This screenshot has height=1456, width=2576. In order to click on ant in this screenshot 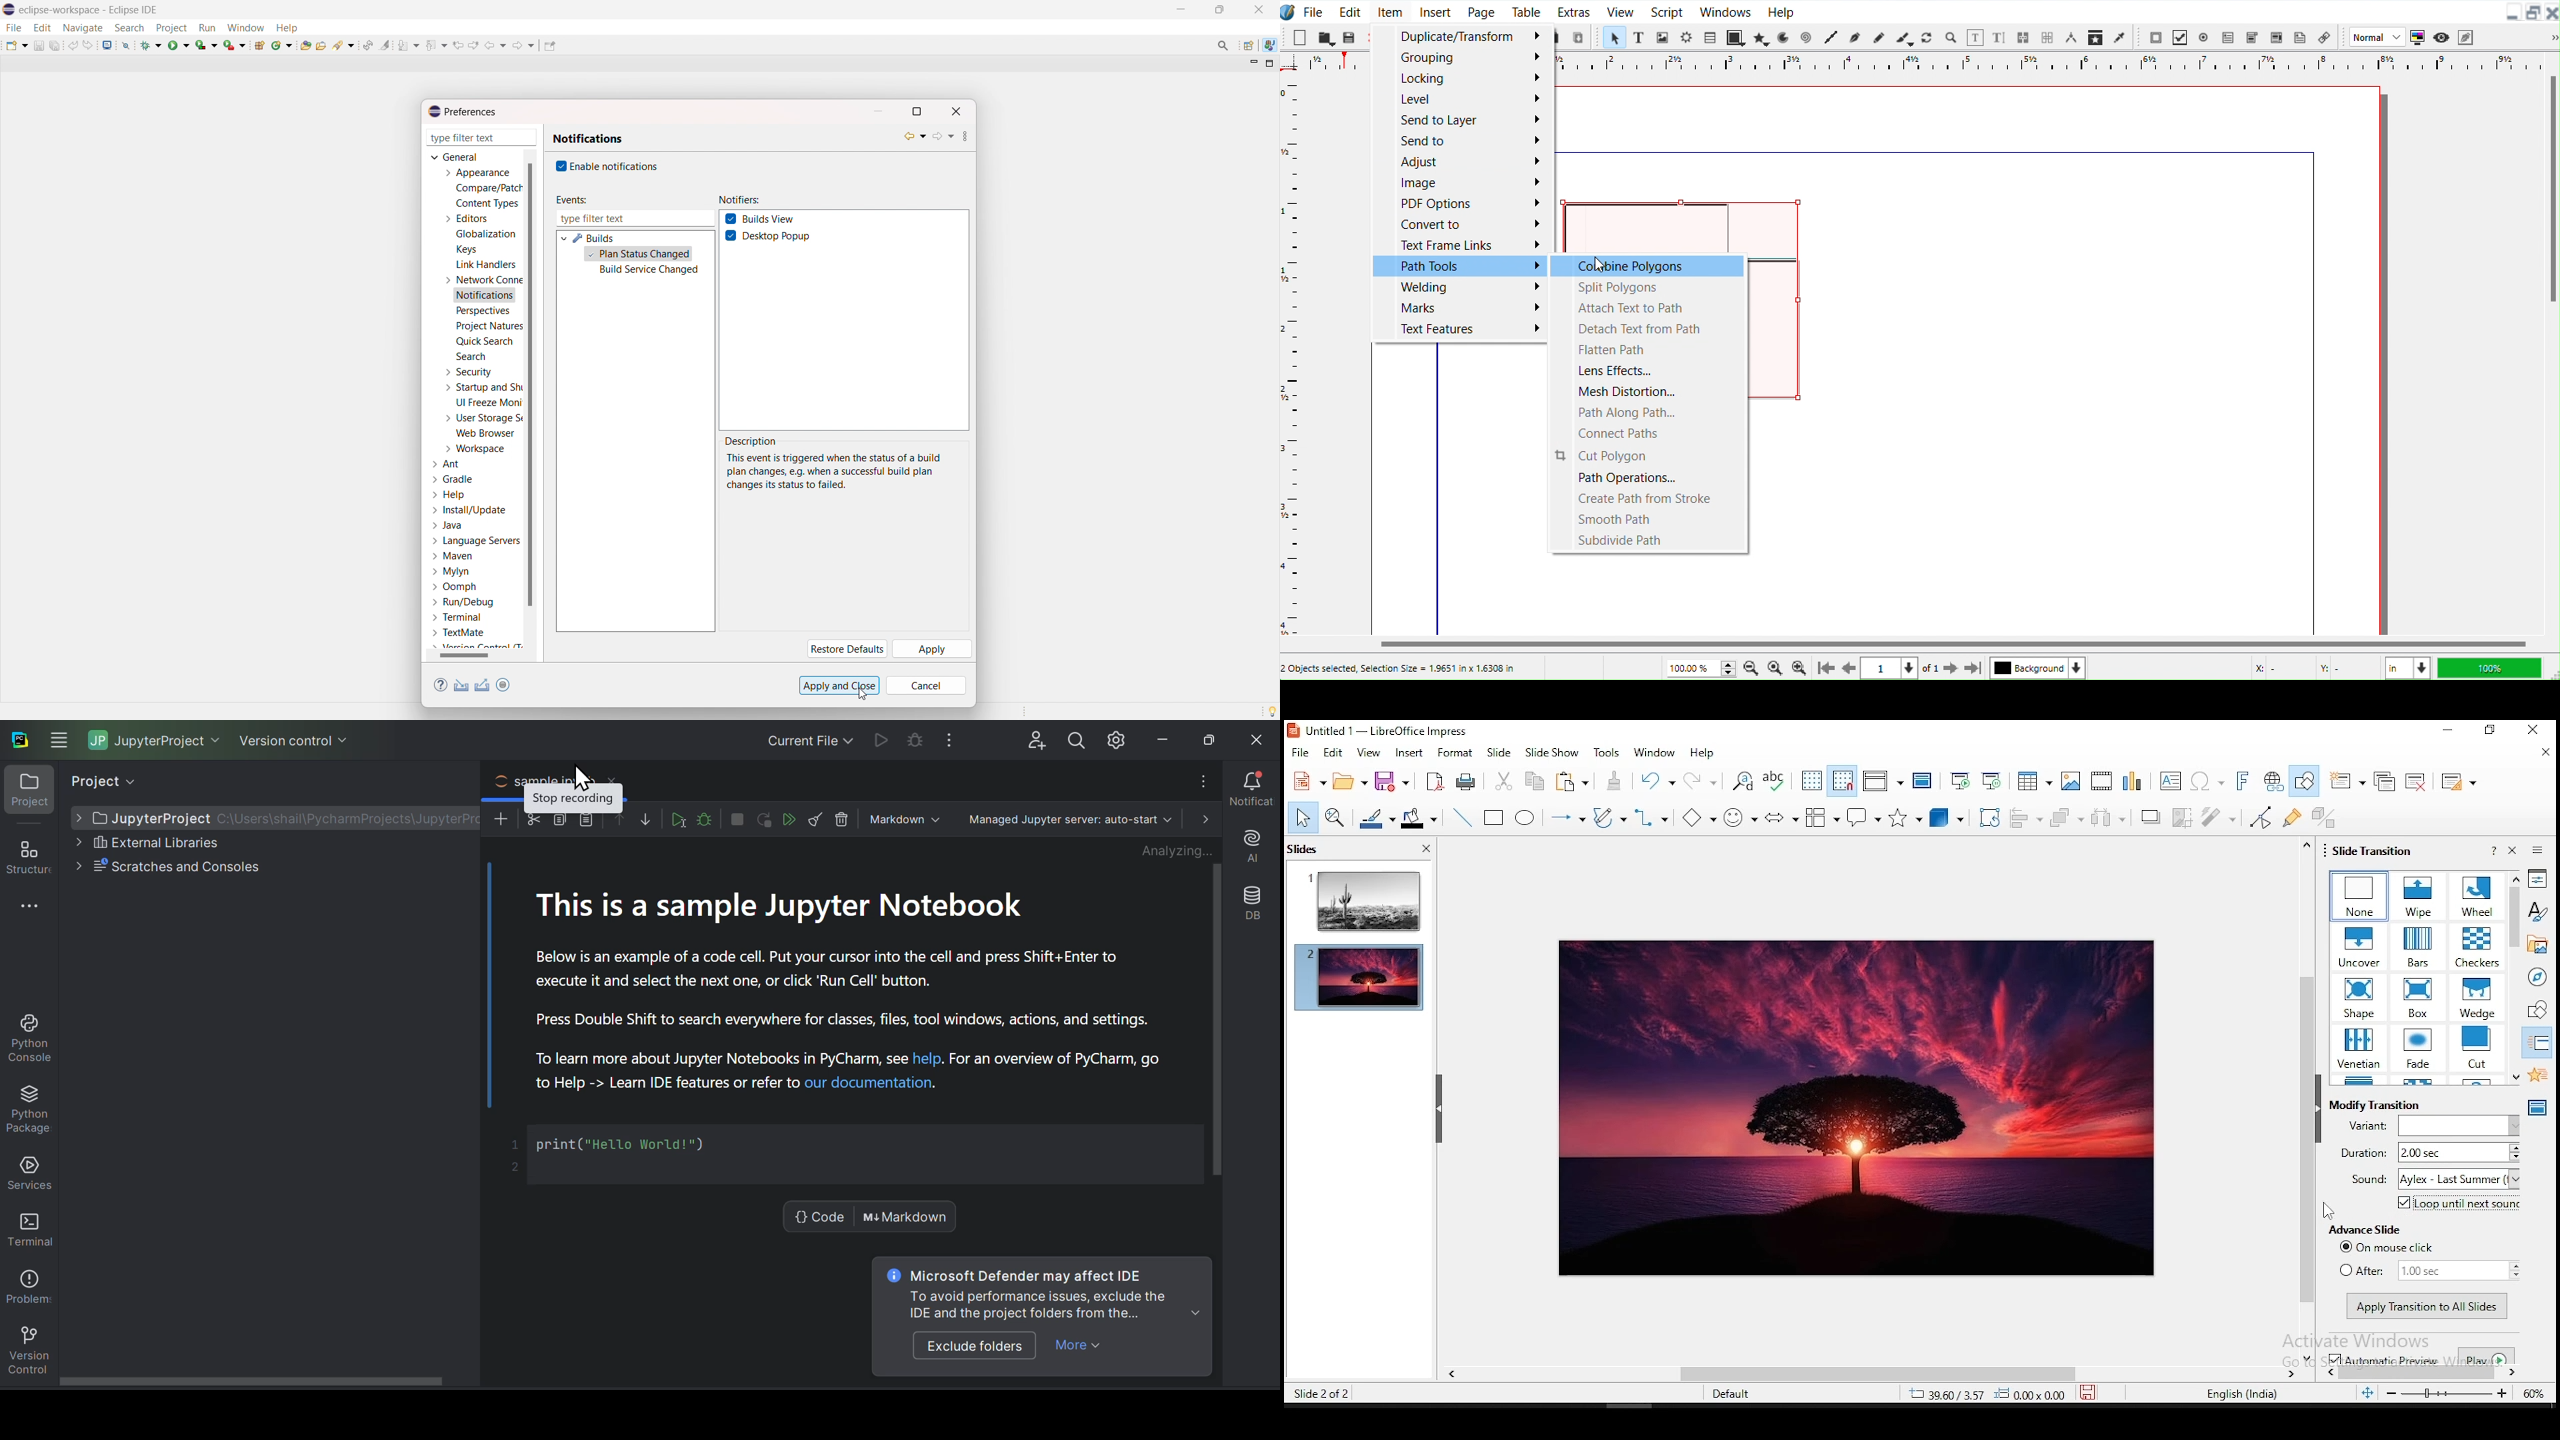, I will do `click(447, 465)`.